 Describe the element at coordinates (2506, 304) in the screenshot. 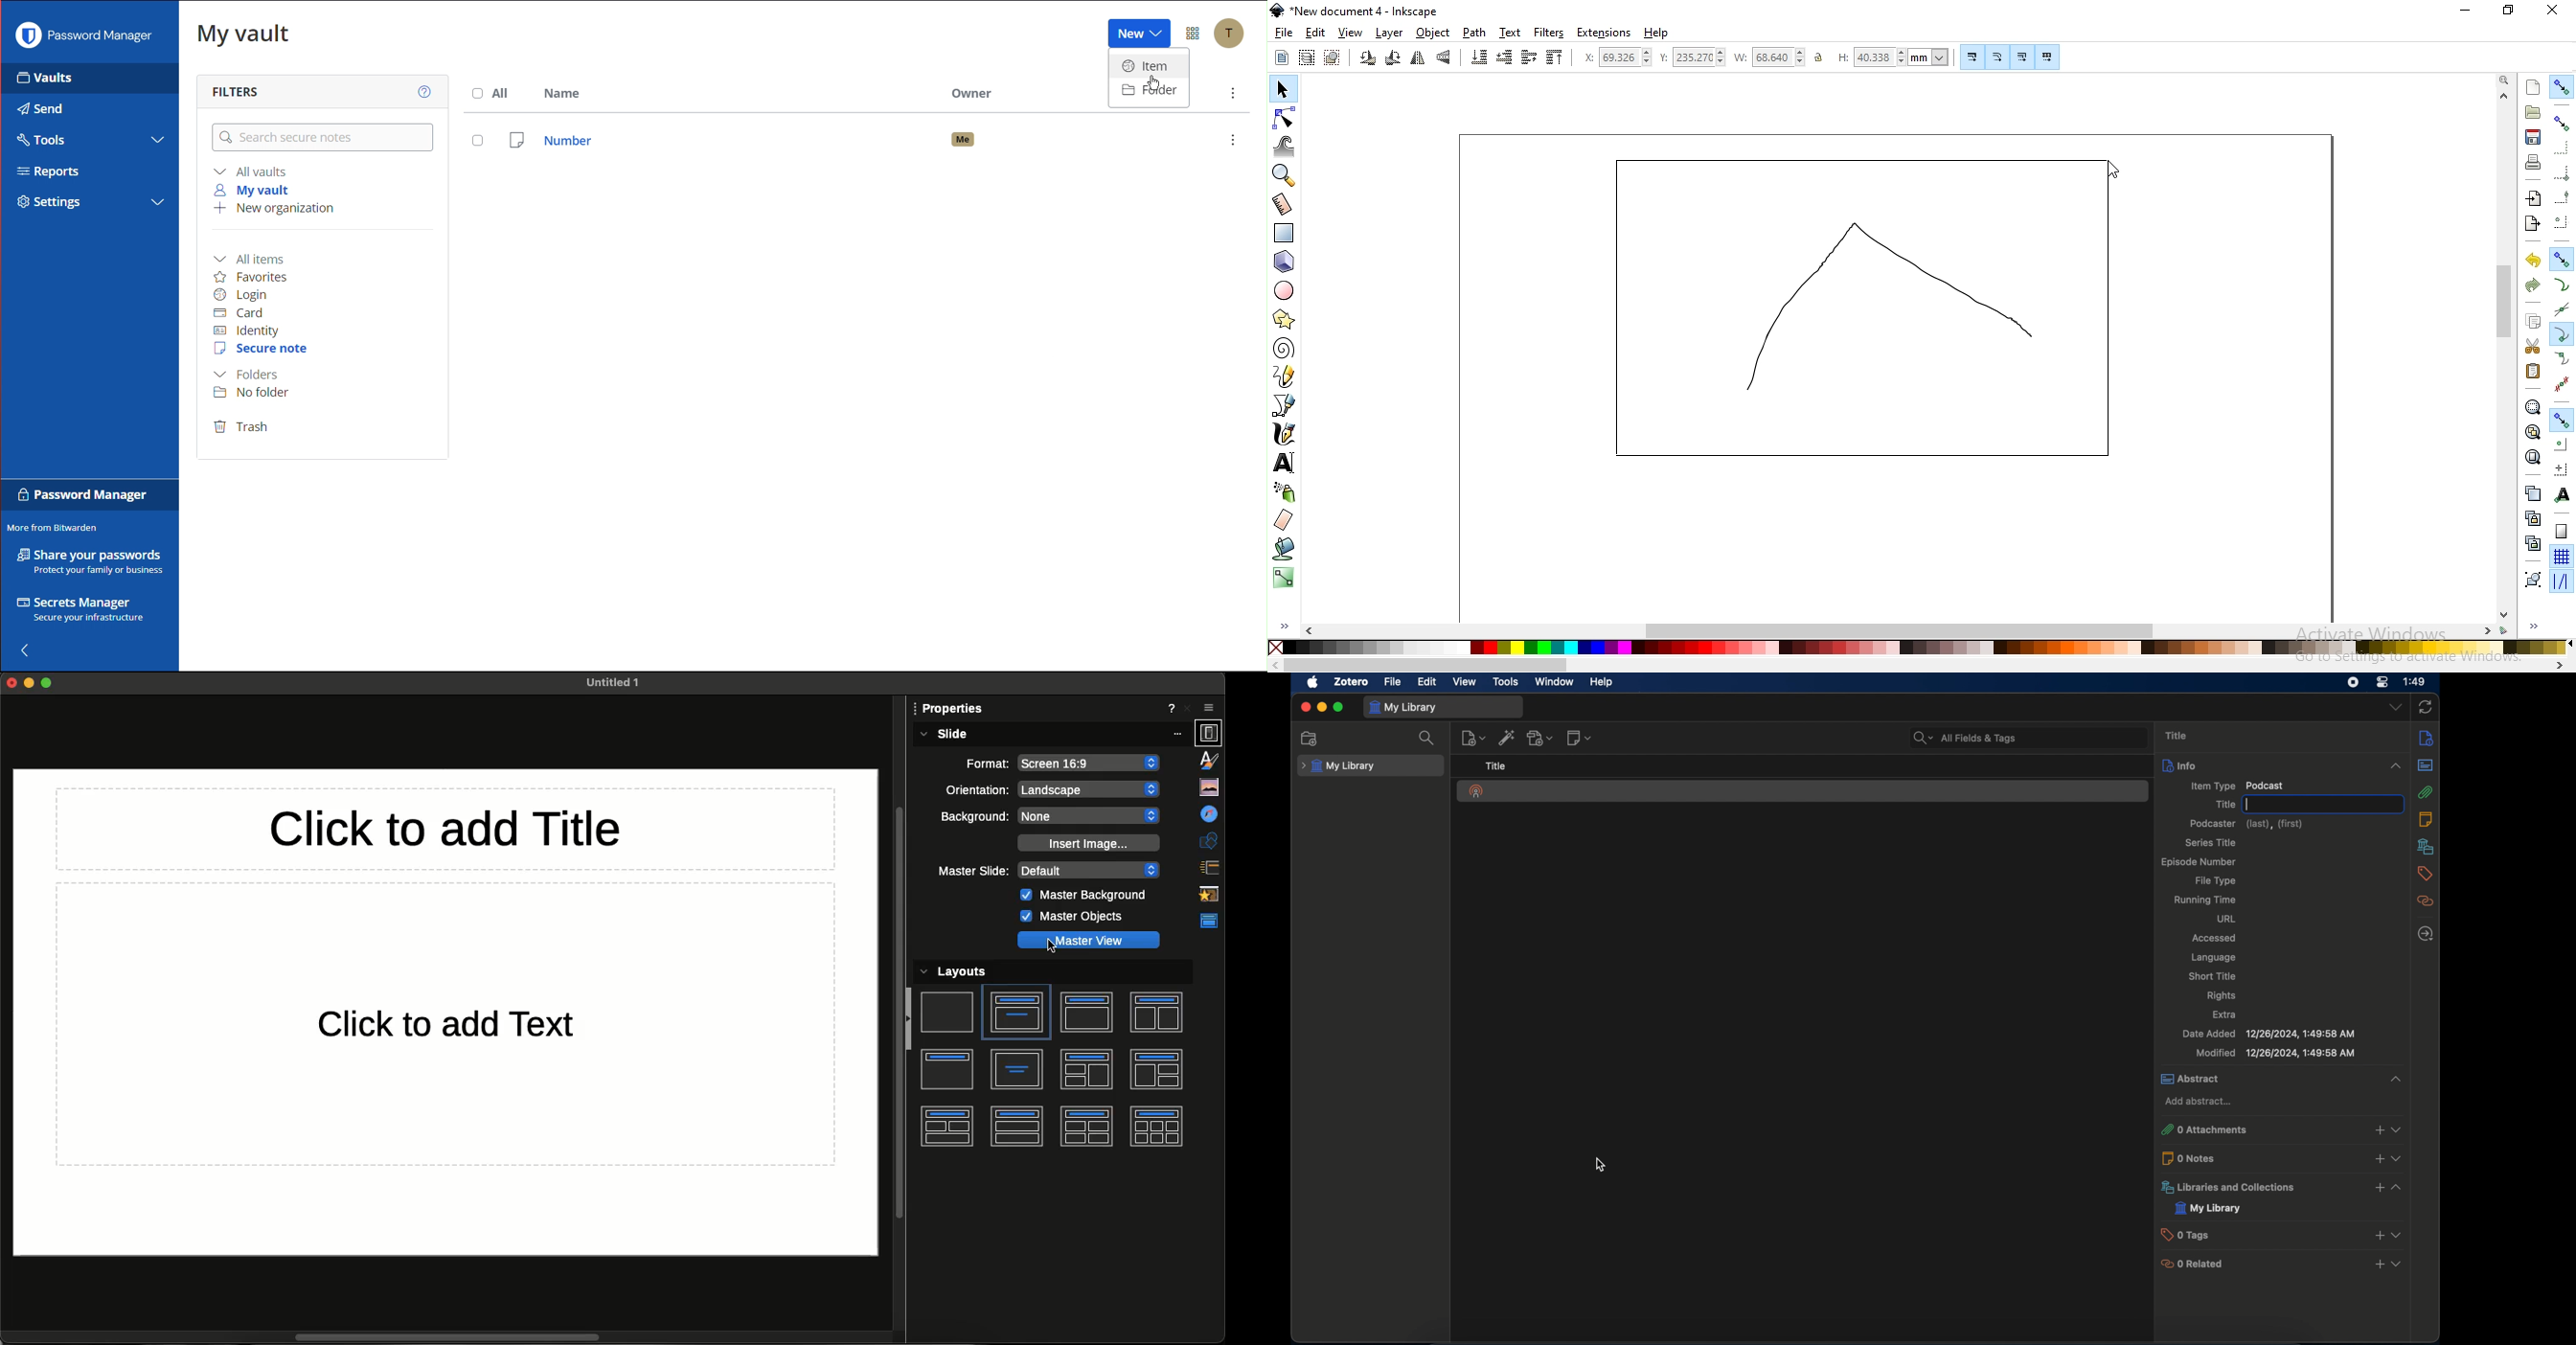

I see `scrollbar` at that location.